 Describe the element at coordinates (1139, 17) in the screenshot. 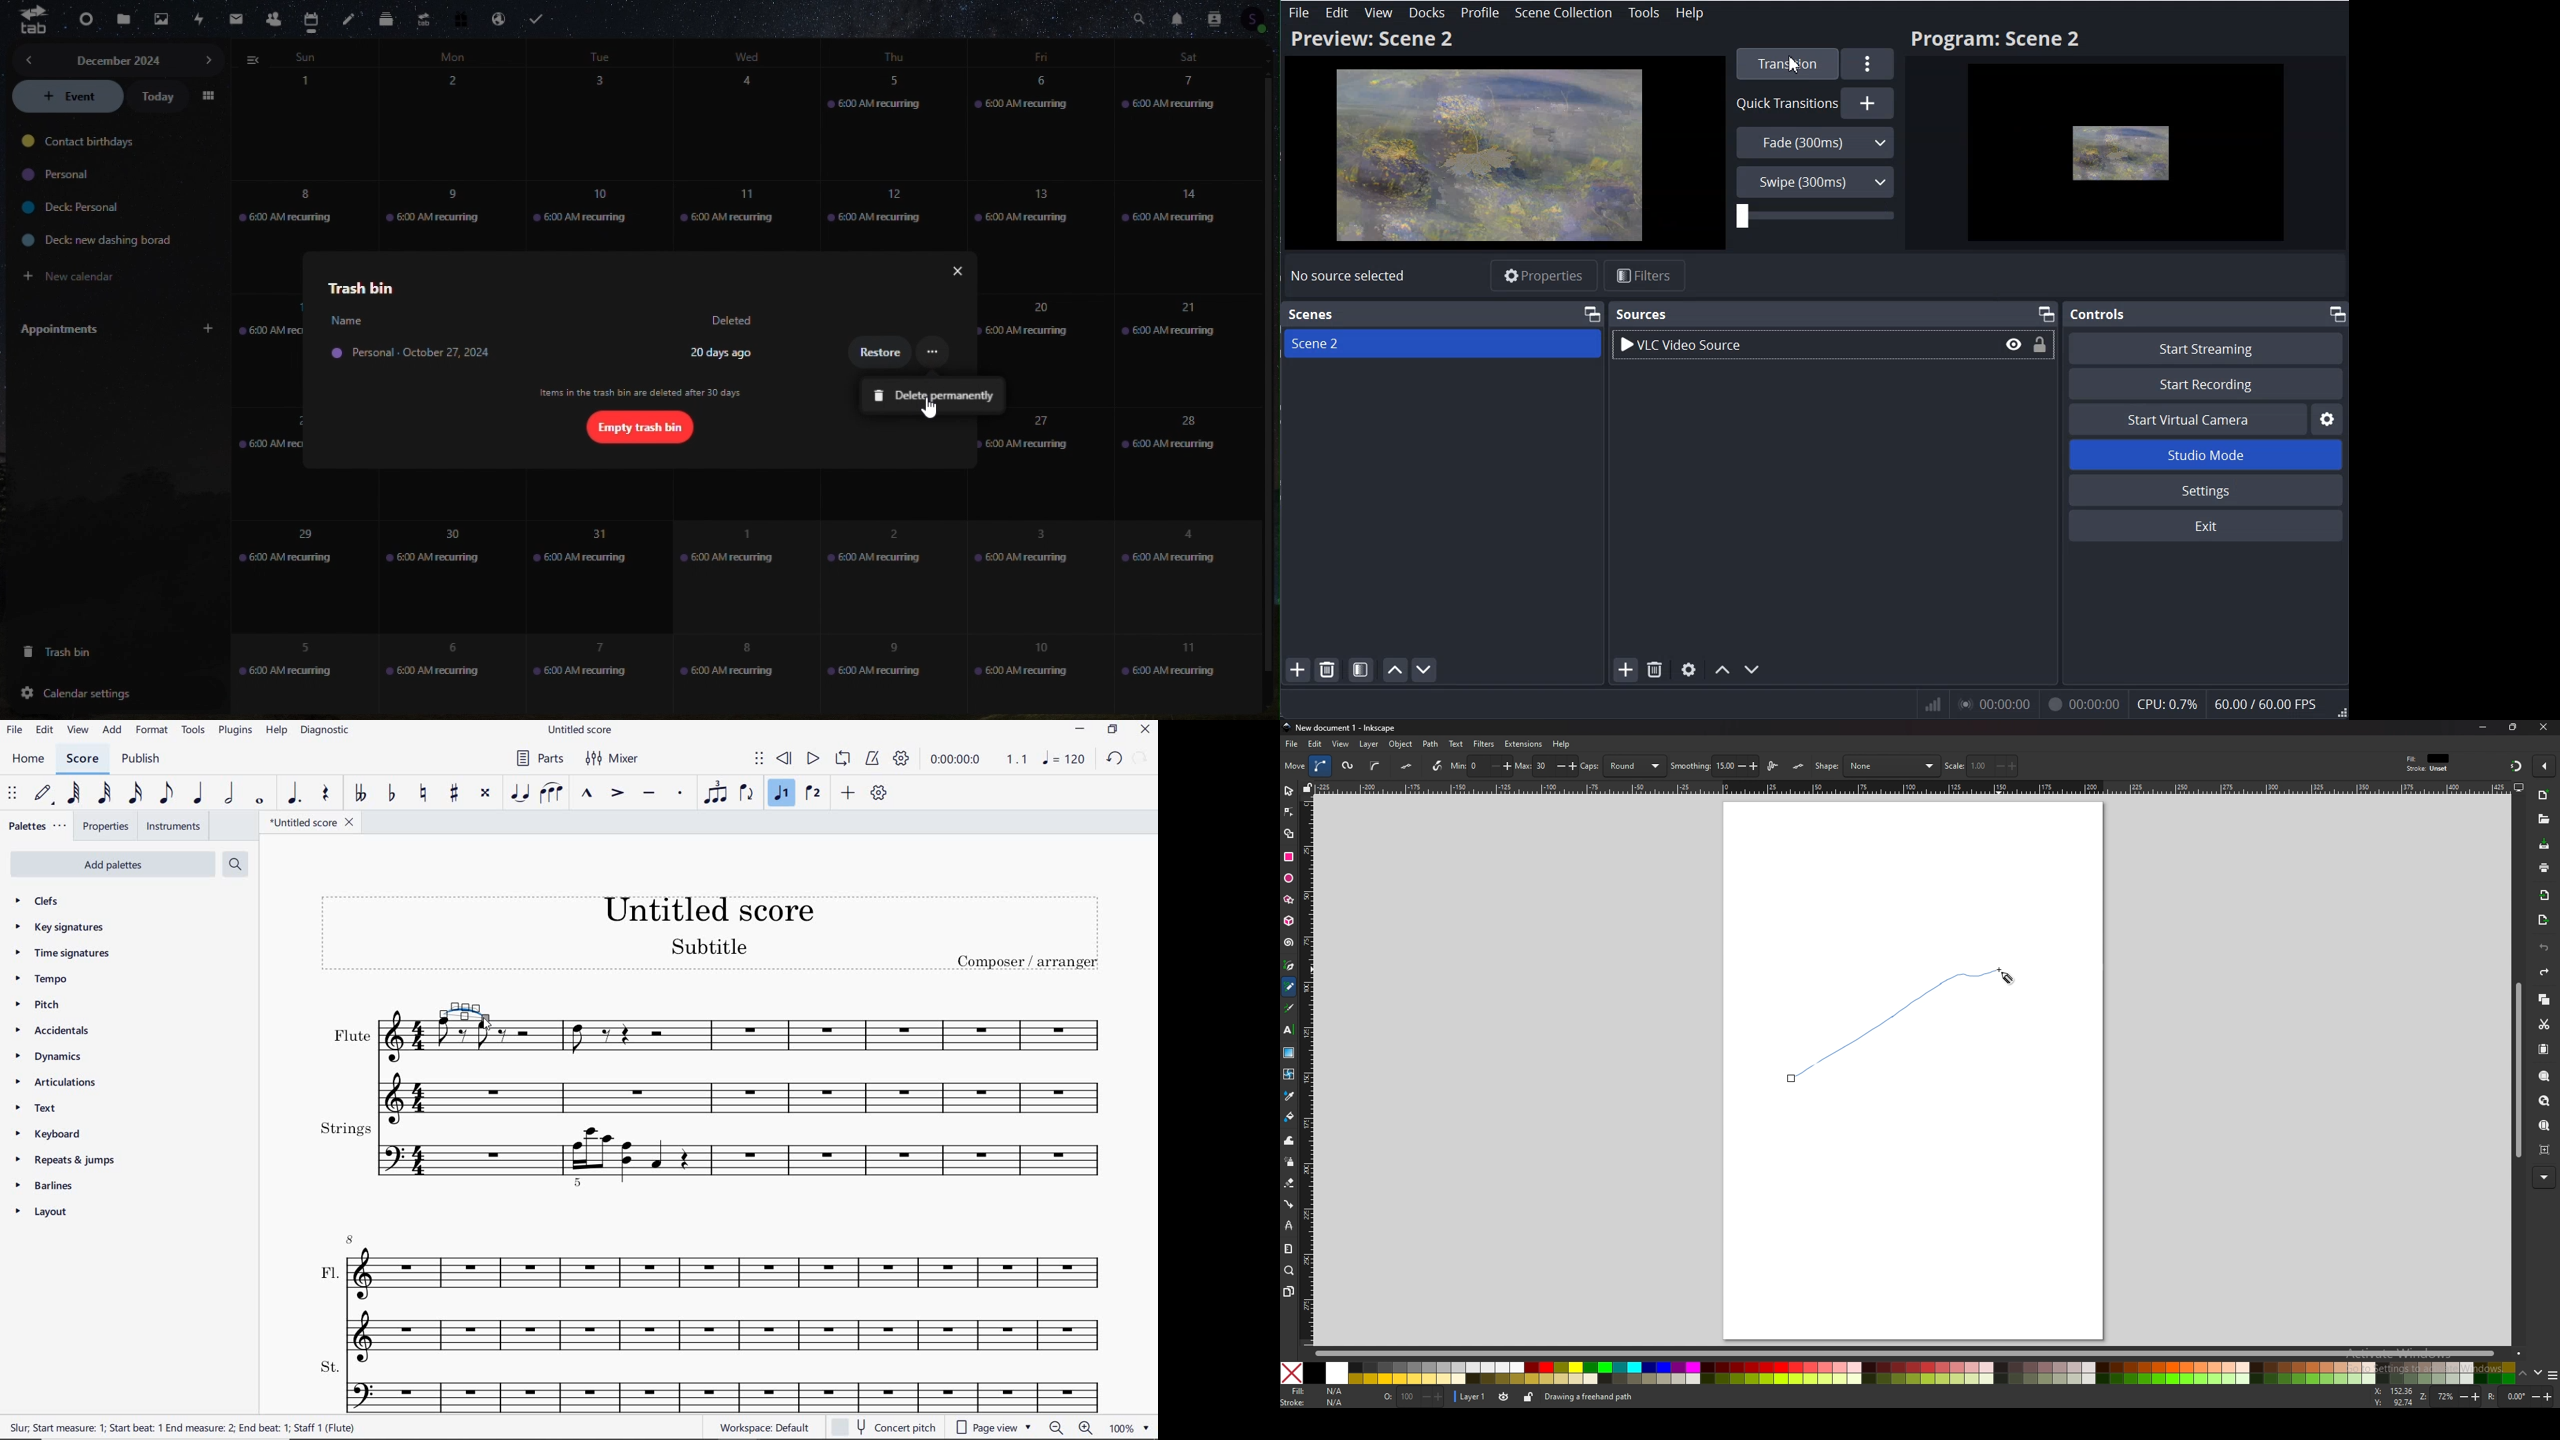

I see `Search` at that location.